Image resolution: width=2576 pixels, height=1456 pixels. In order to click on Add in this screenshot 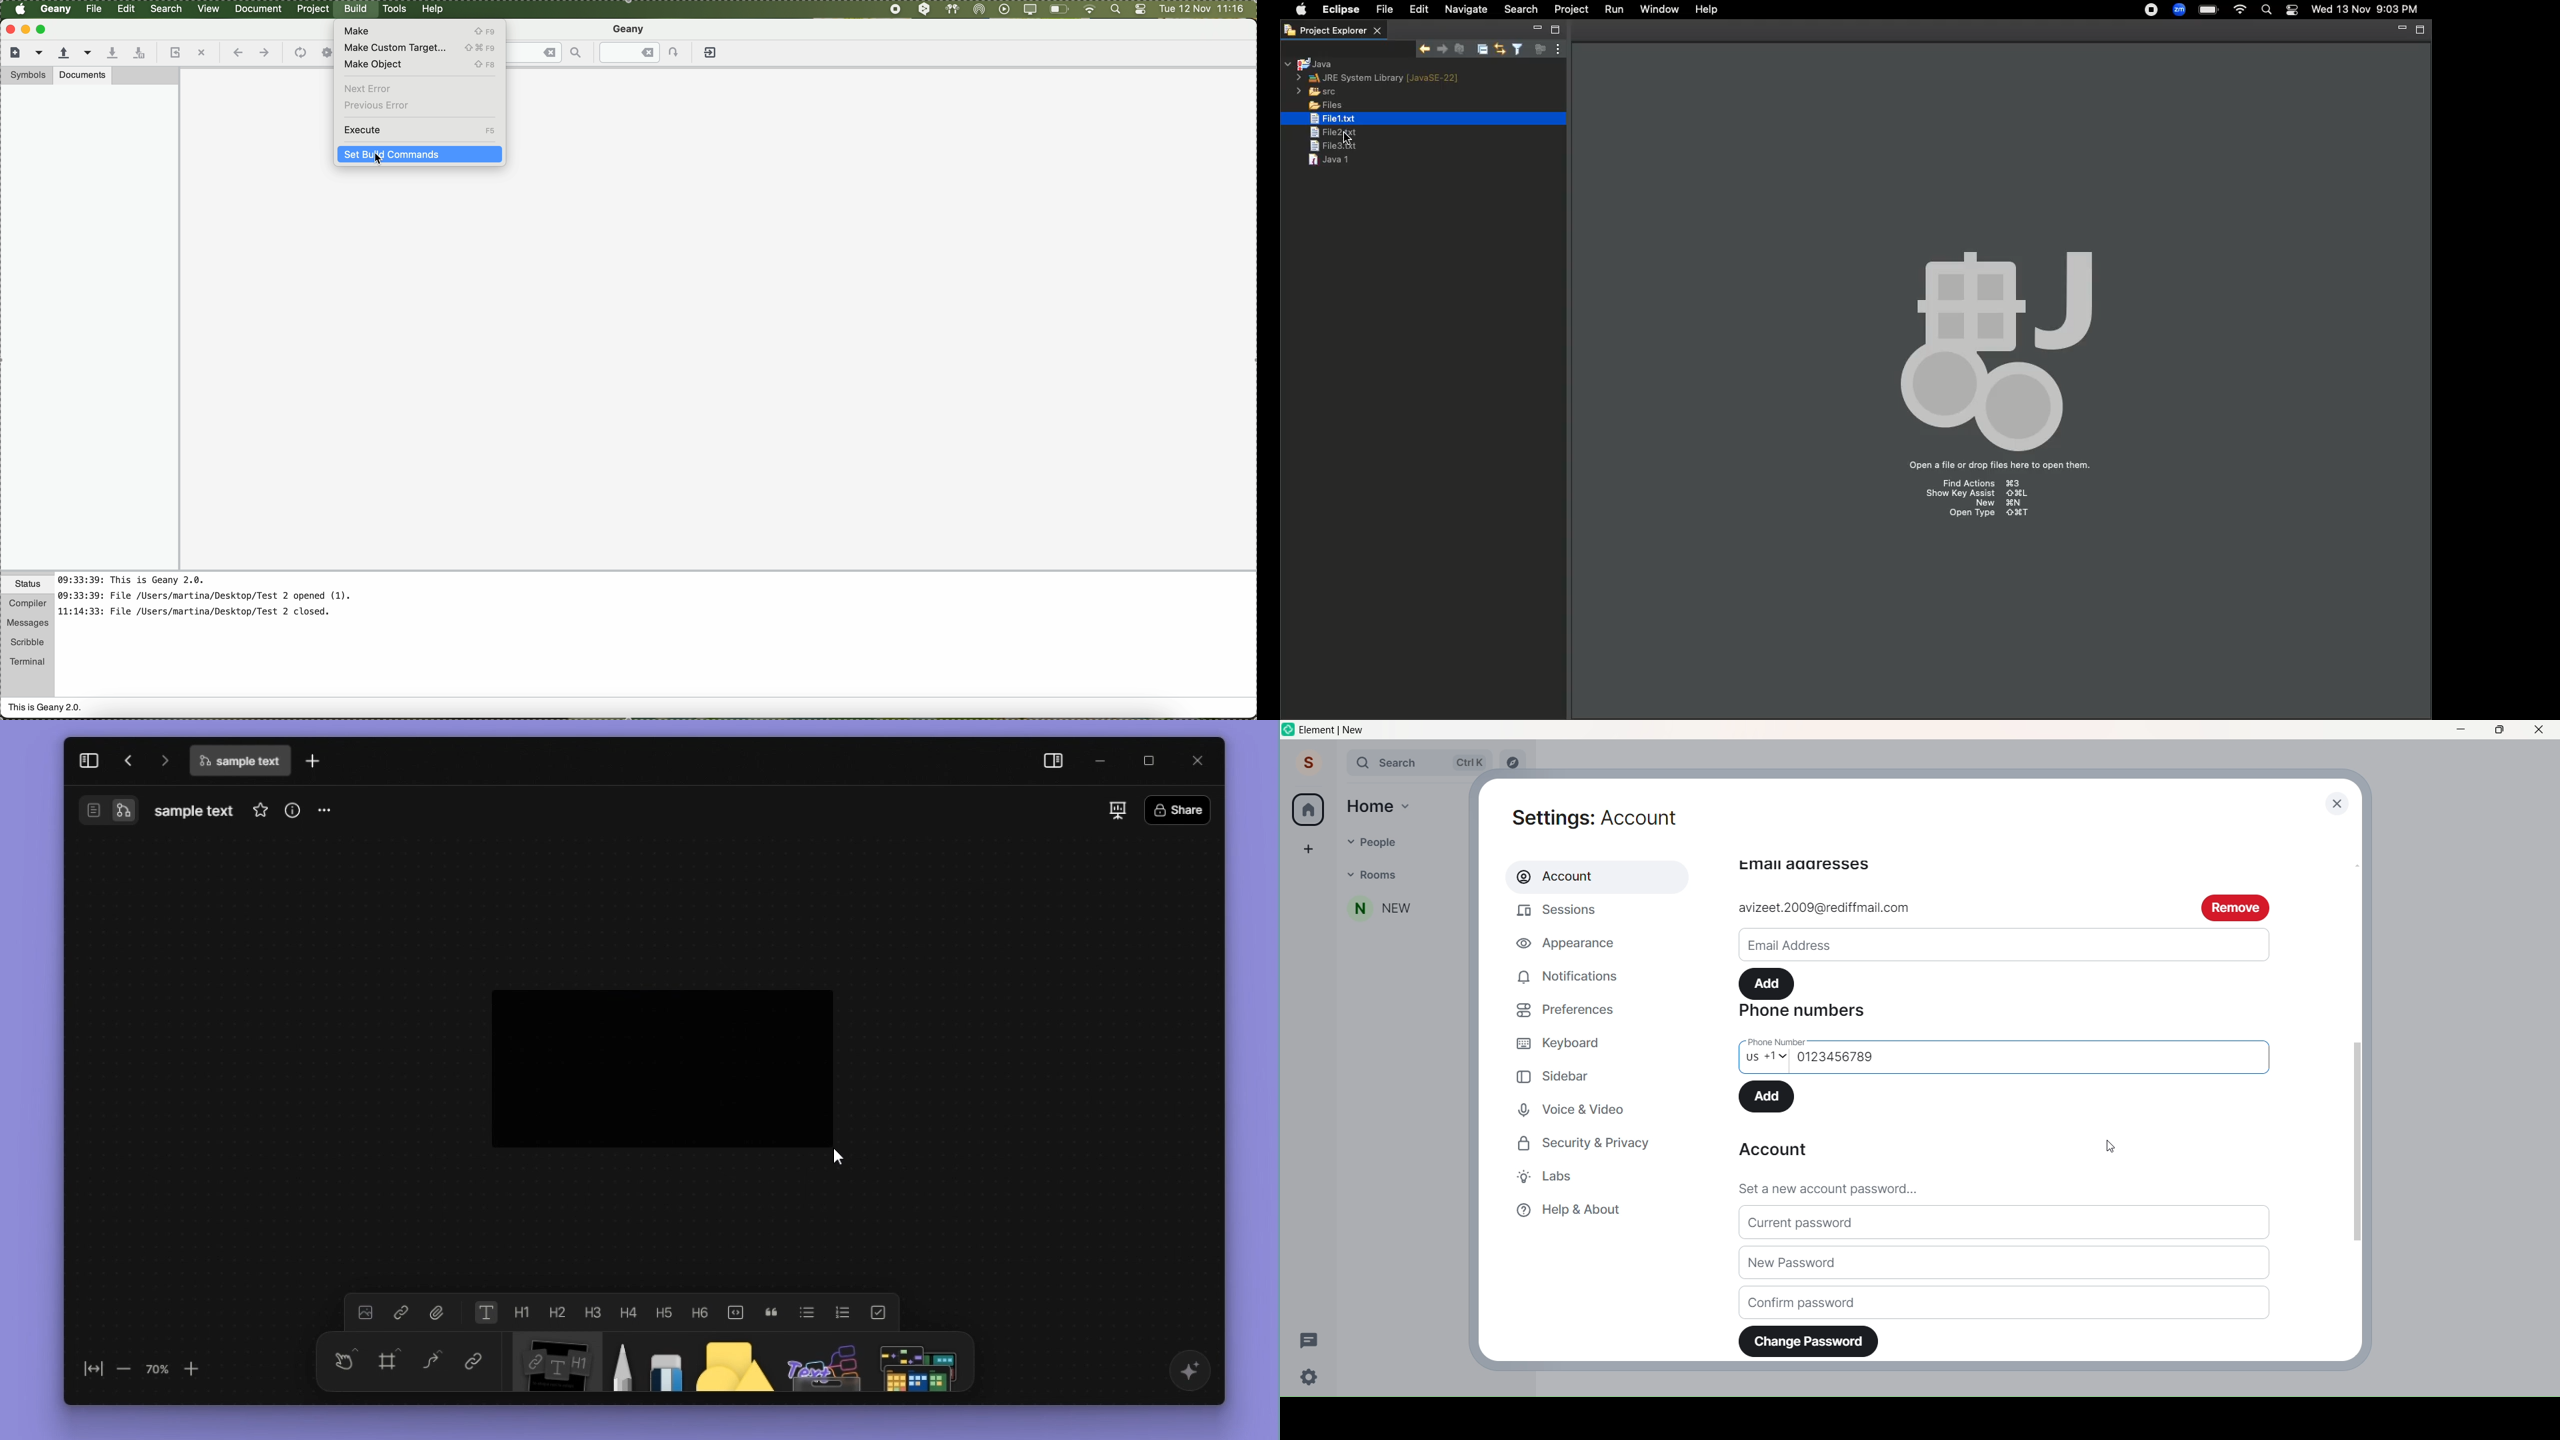, I will do `click(1769, 1096)`.